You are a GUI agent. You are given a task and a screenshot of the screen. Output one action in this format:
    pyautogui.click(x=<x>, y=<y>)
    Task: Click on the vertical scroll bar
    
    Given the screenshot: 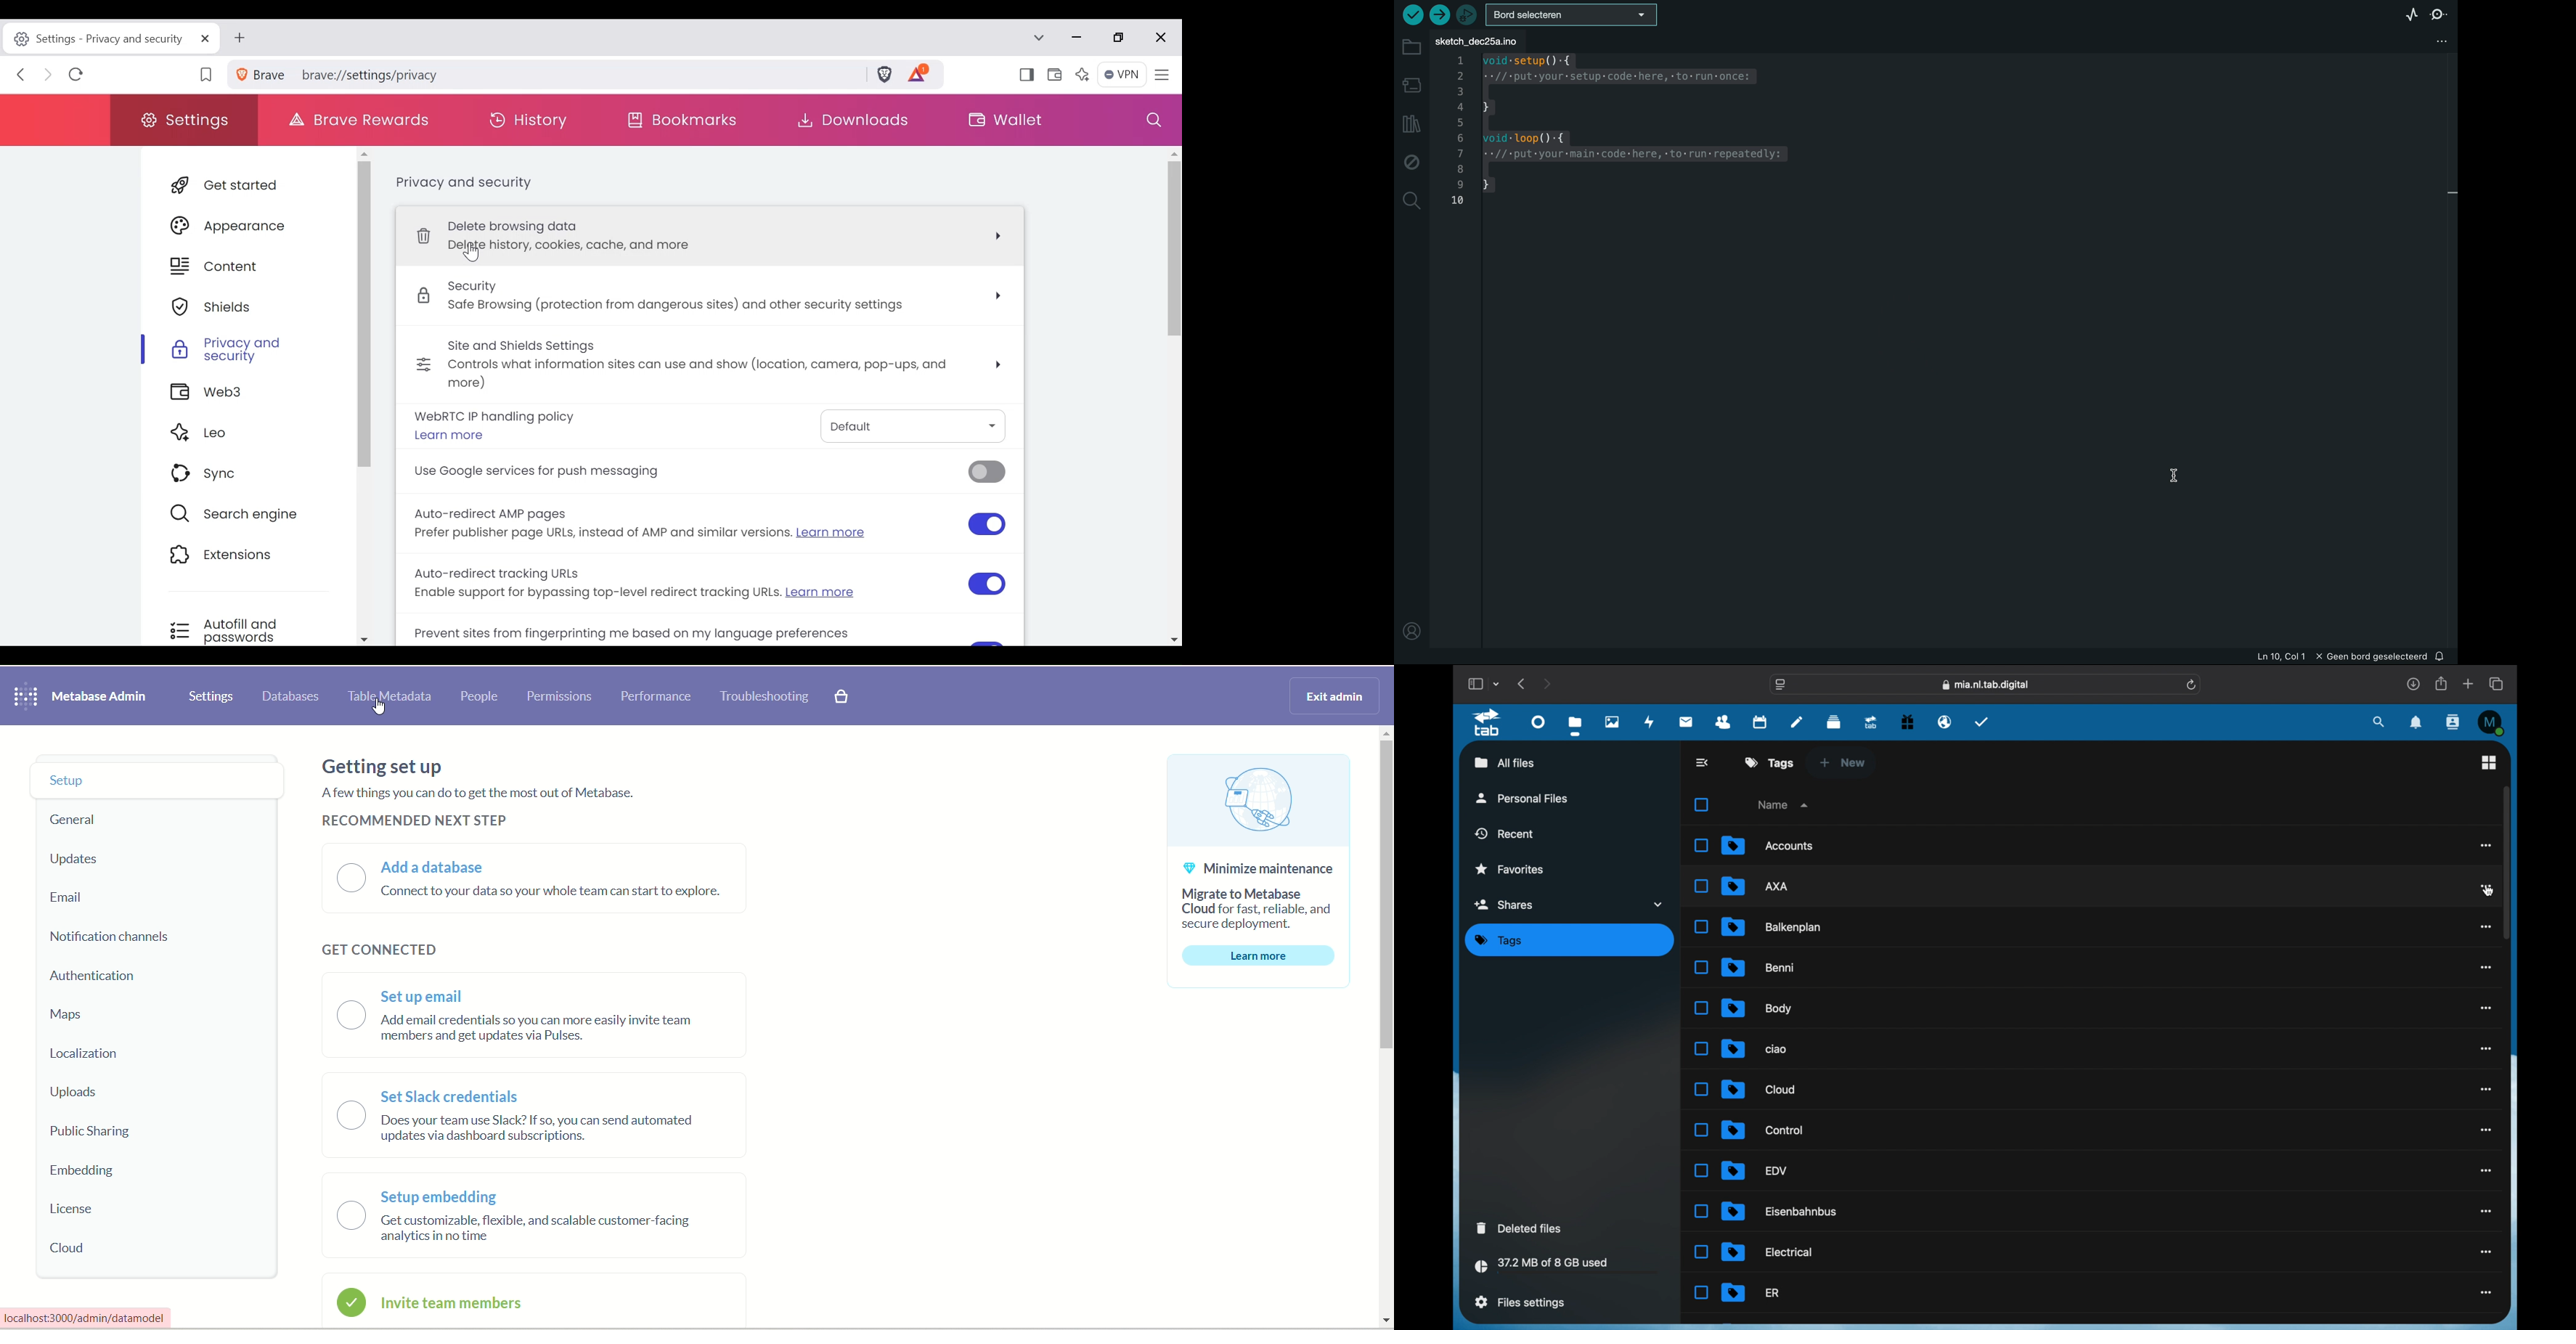 What is the action you would take?
    pyautogui.click(x=1385, y=1026)
    